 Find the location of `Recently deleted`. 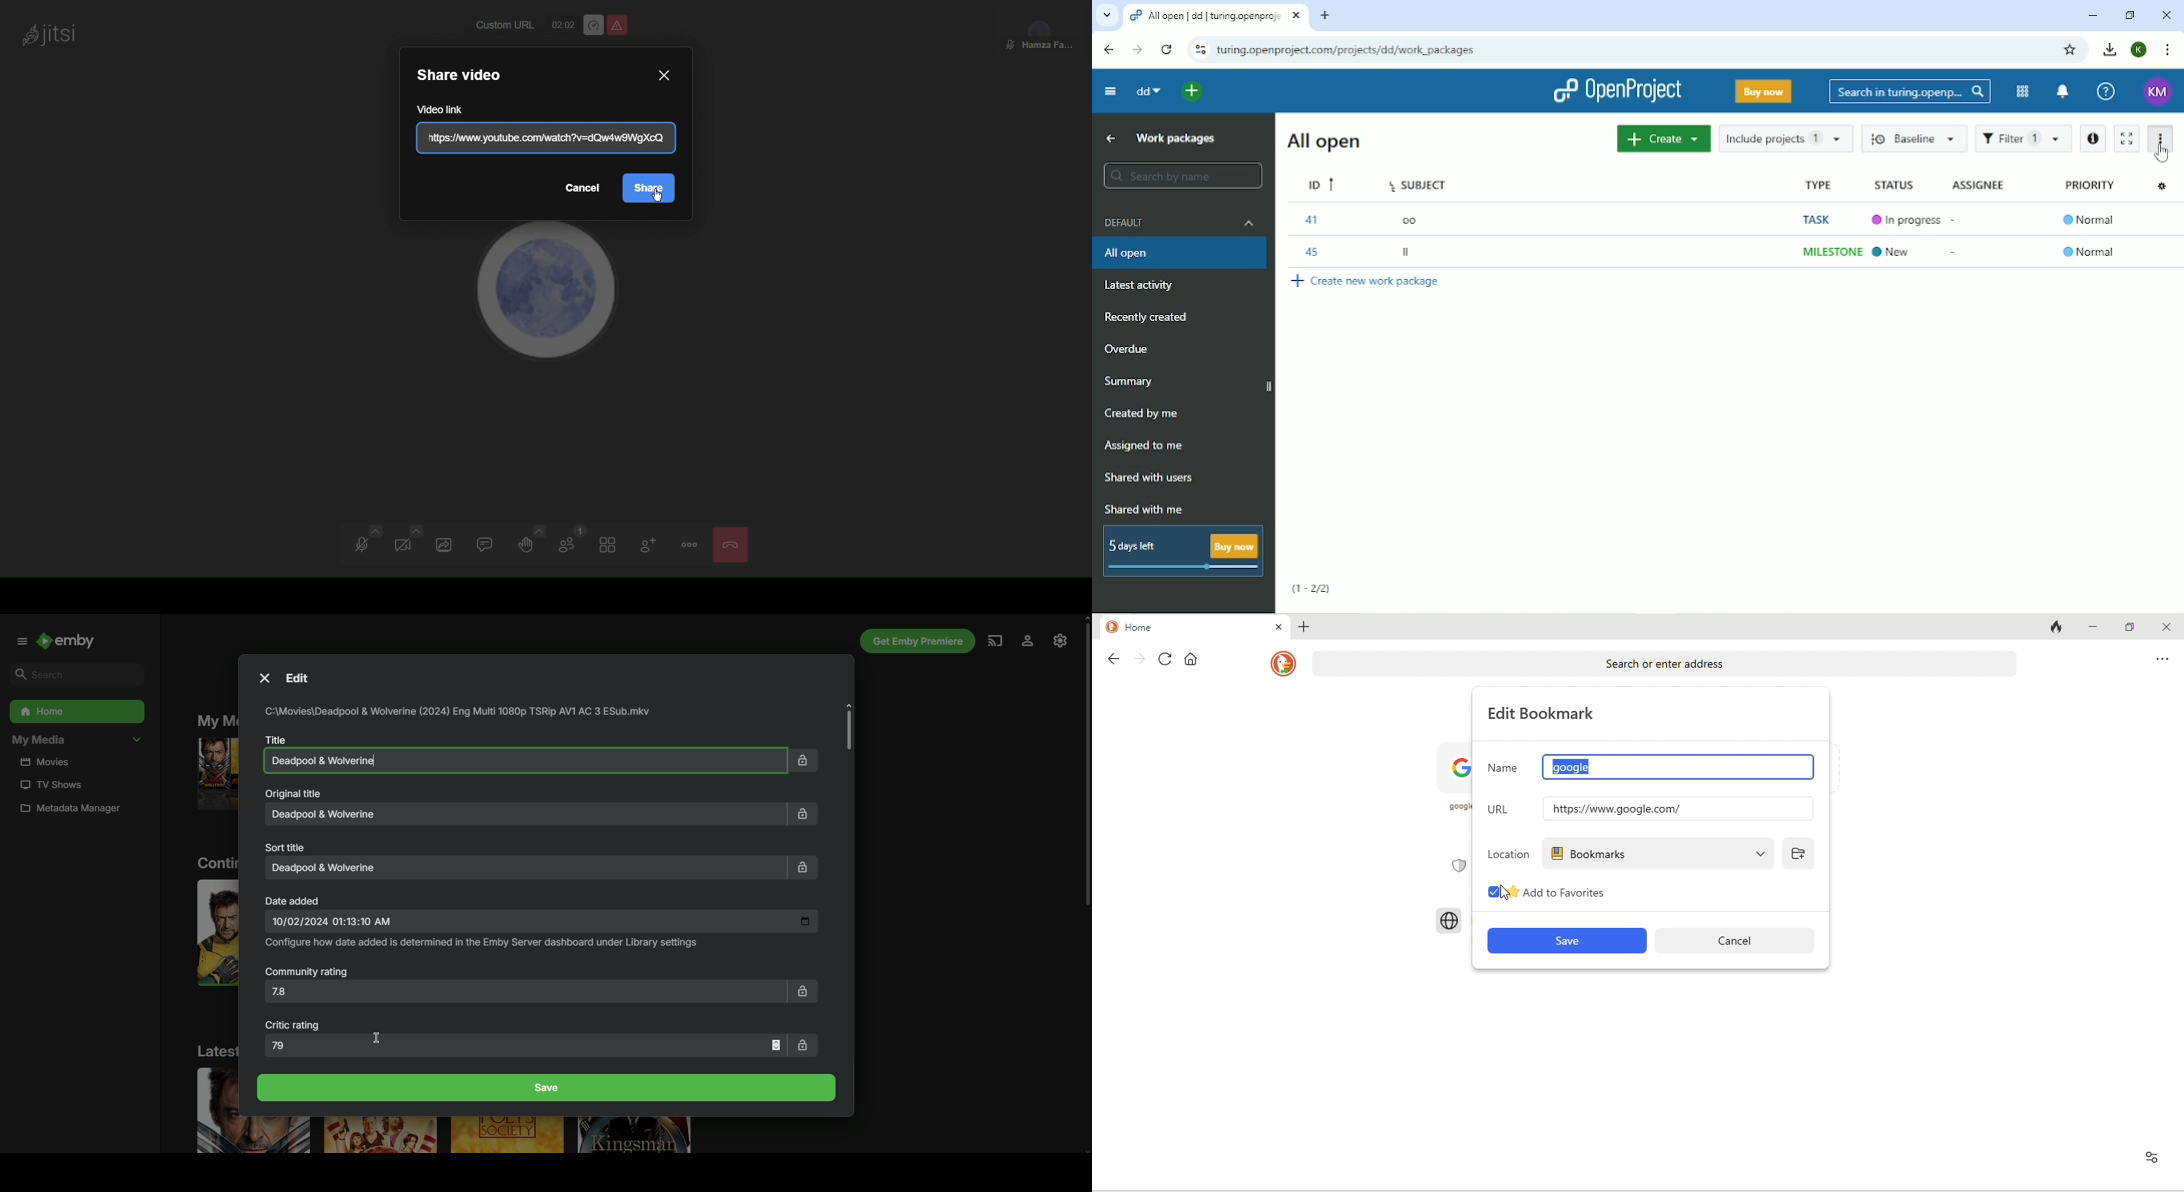

Recently deleted is located at coordinates (1146, 317).